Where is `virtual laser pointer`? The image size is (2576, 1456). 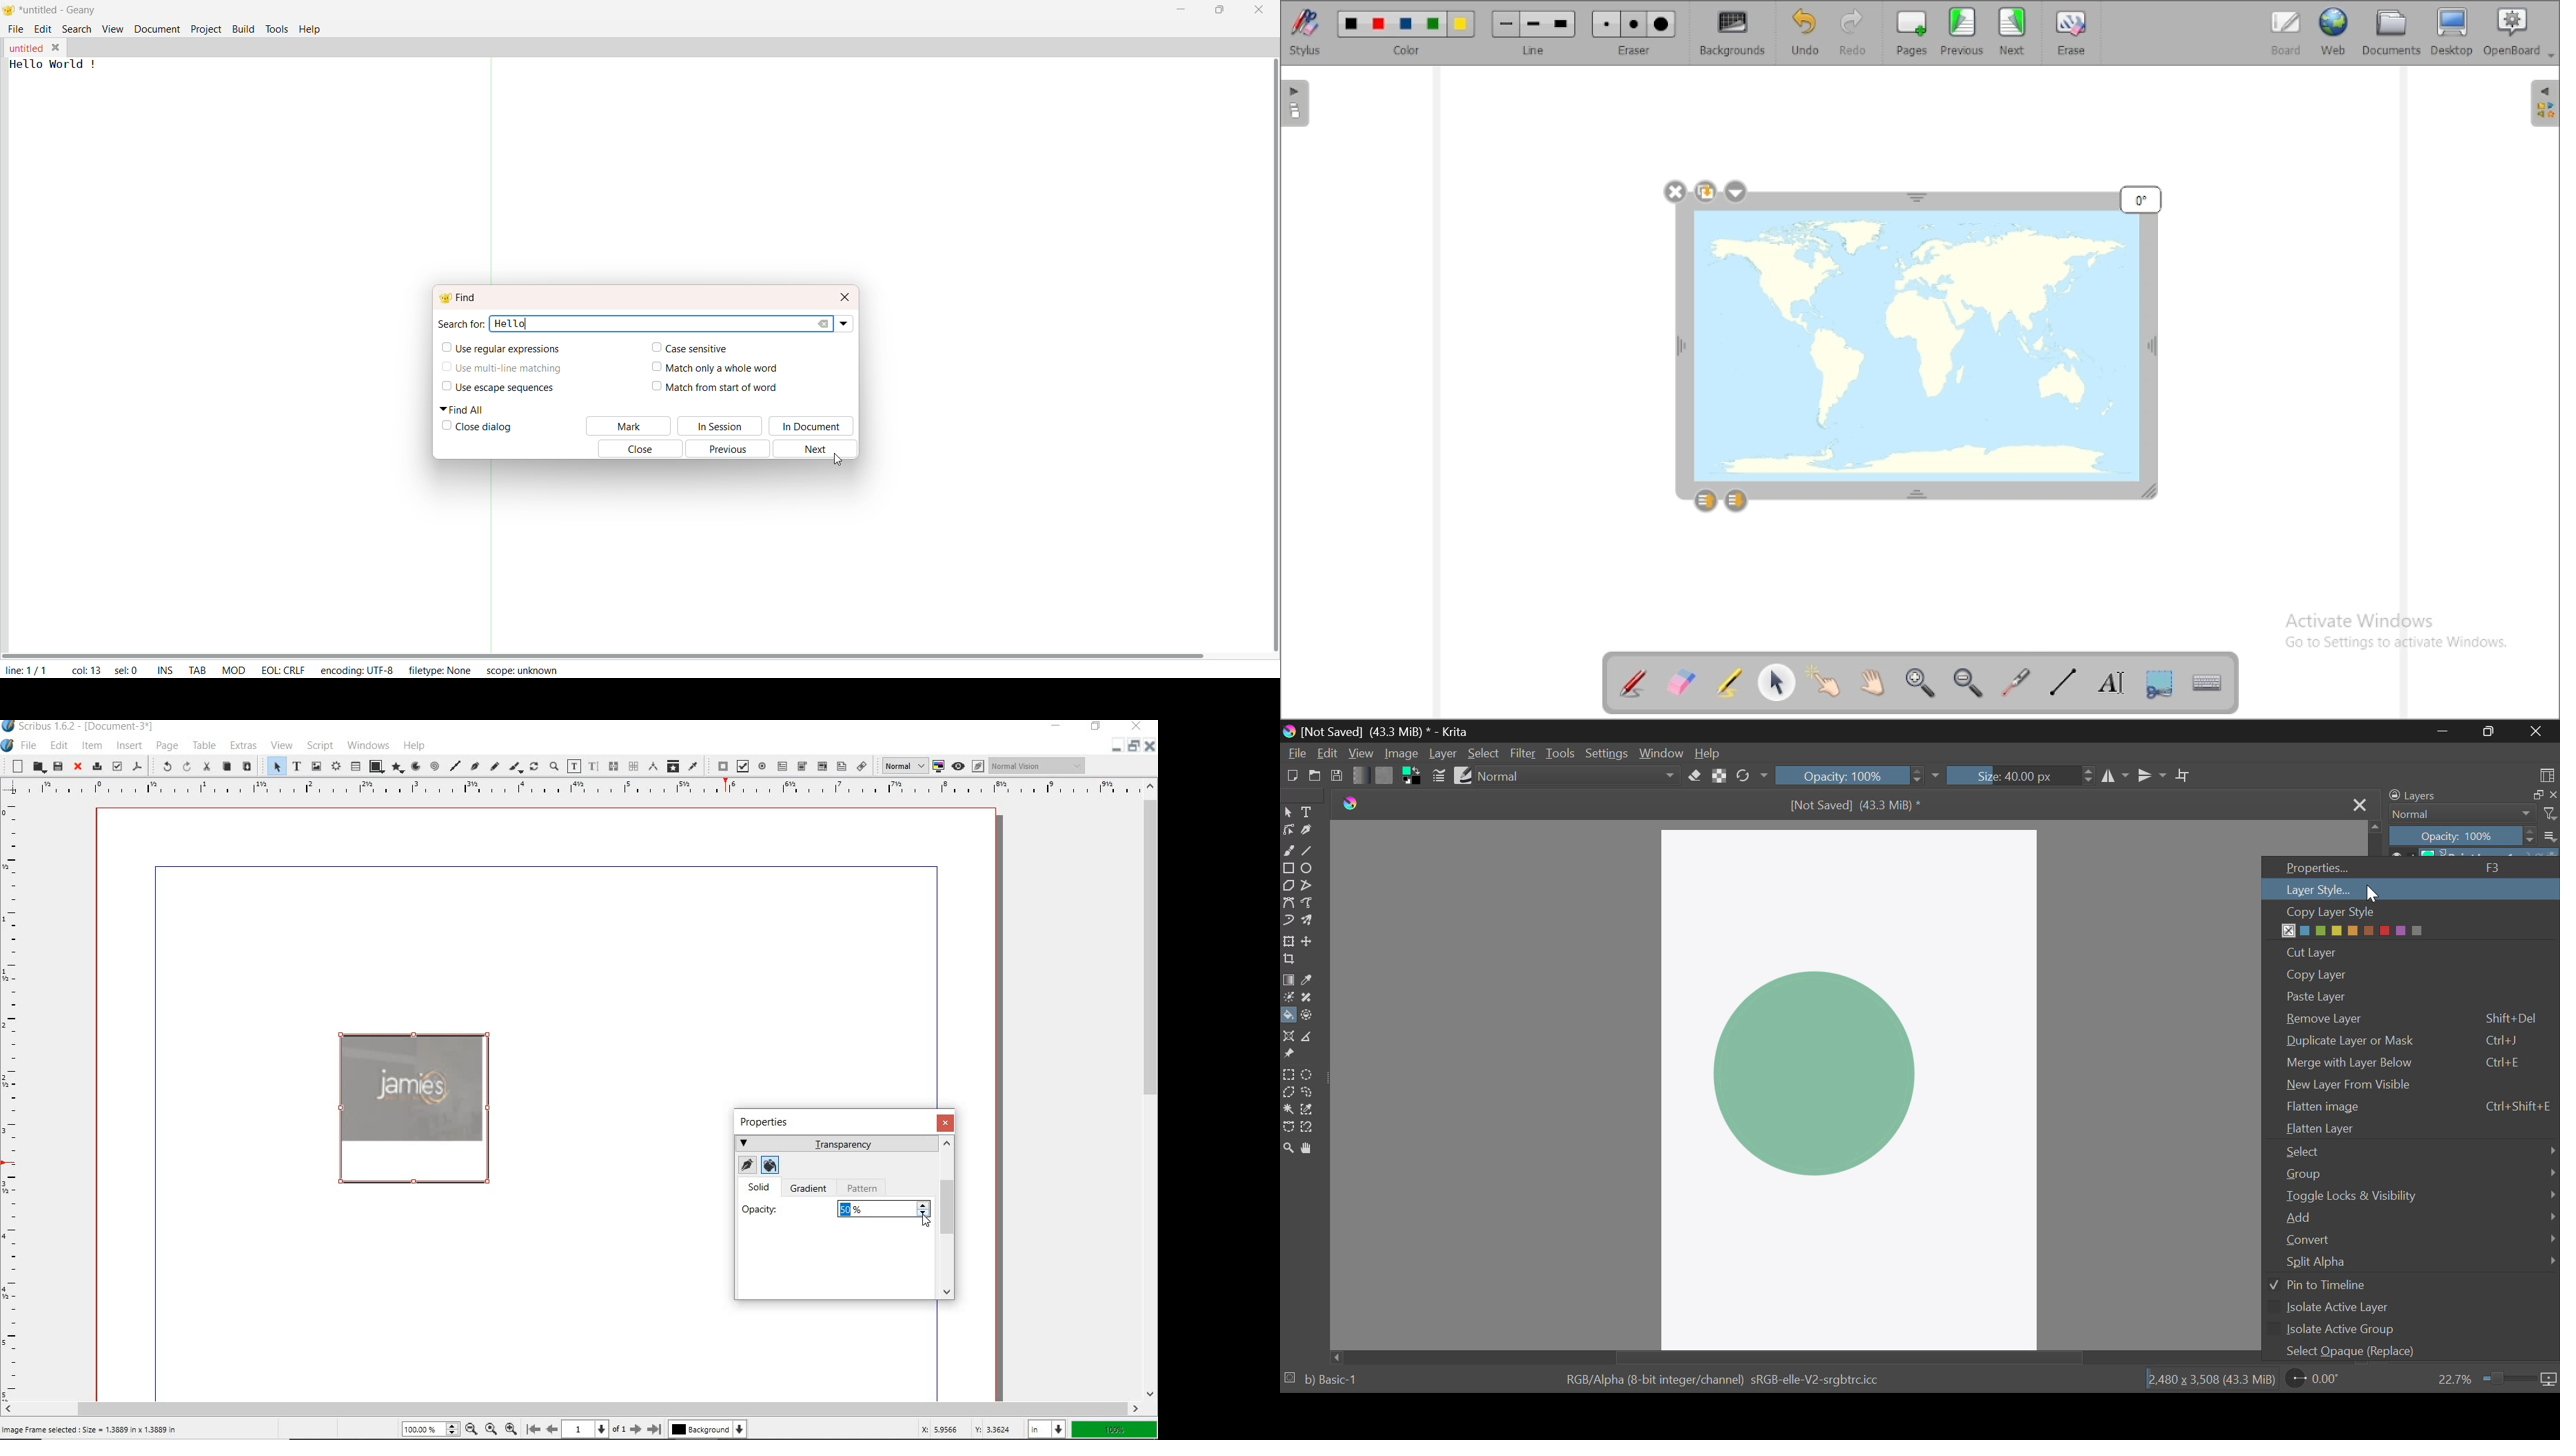
virtual laser pointer is located at coordinates (2017, 683).